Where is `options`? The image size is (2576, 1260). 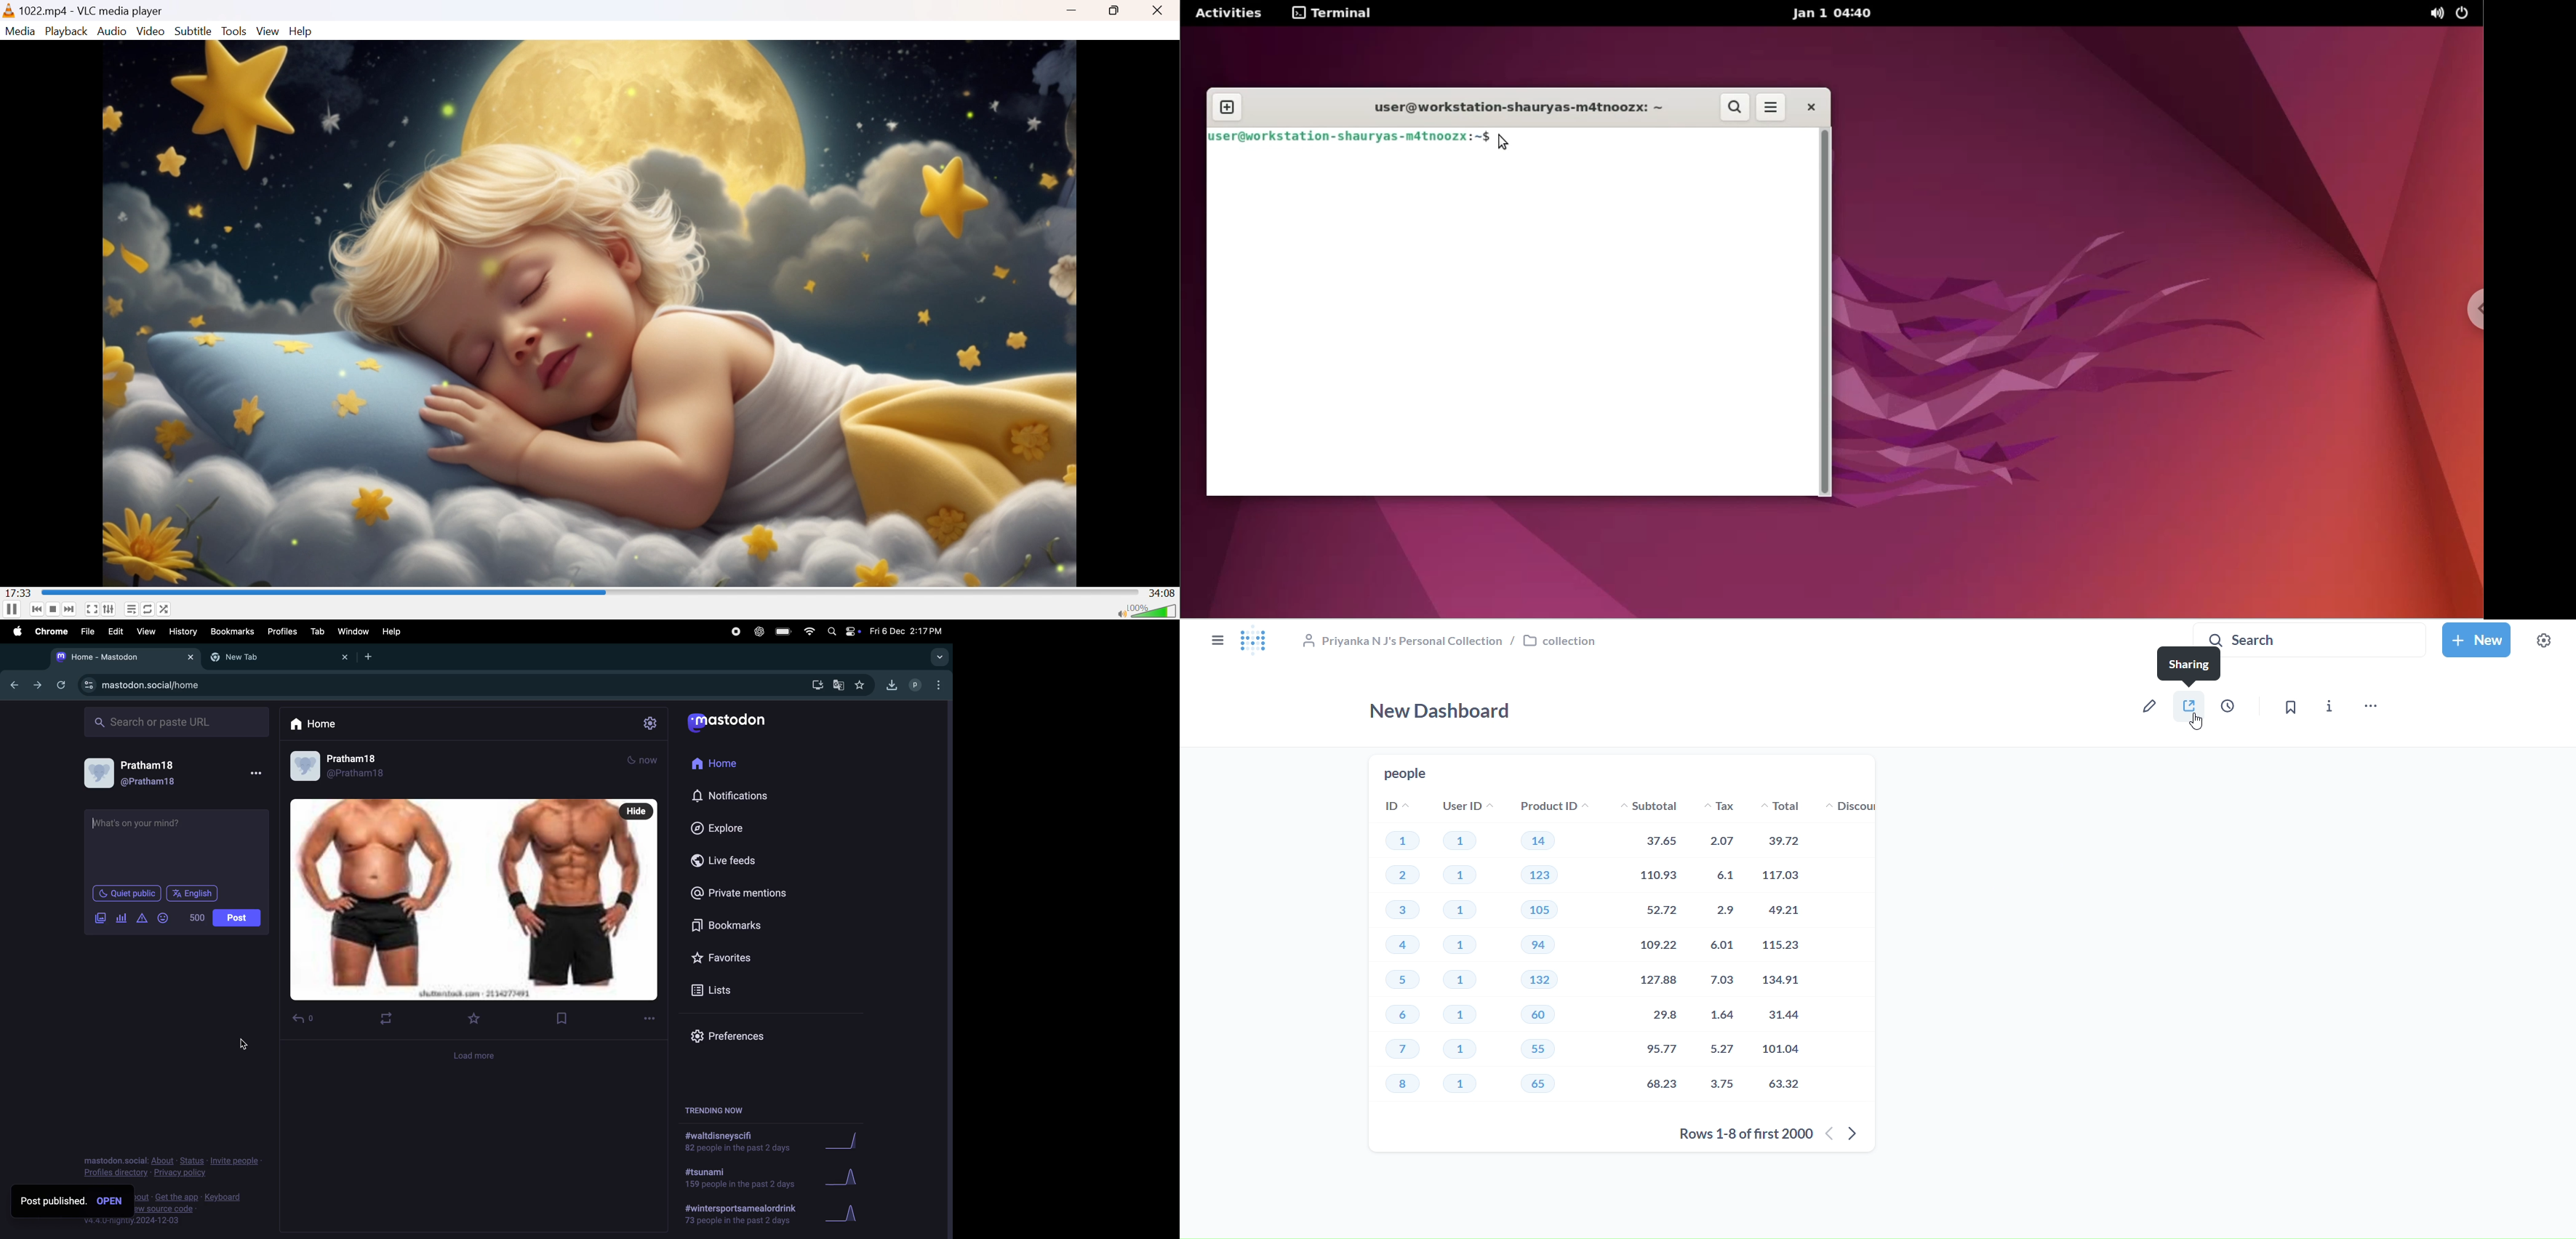
options is located at coordinates (257, 773).